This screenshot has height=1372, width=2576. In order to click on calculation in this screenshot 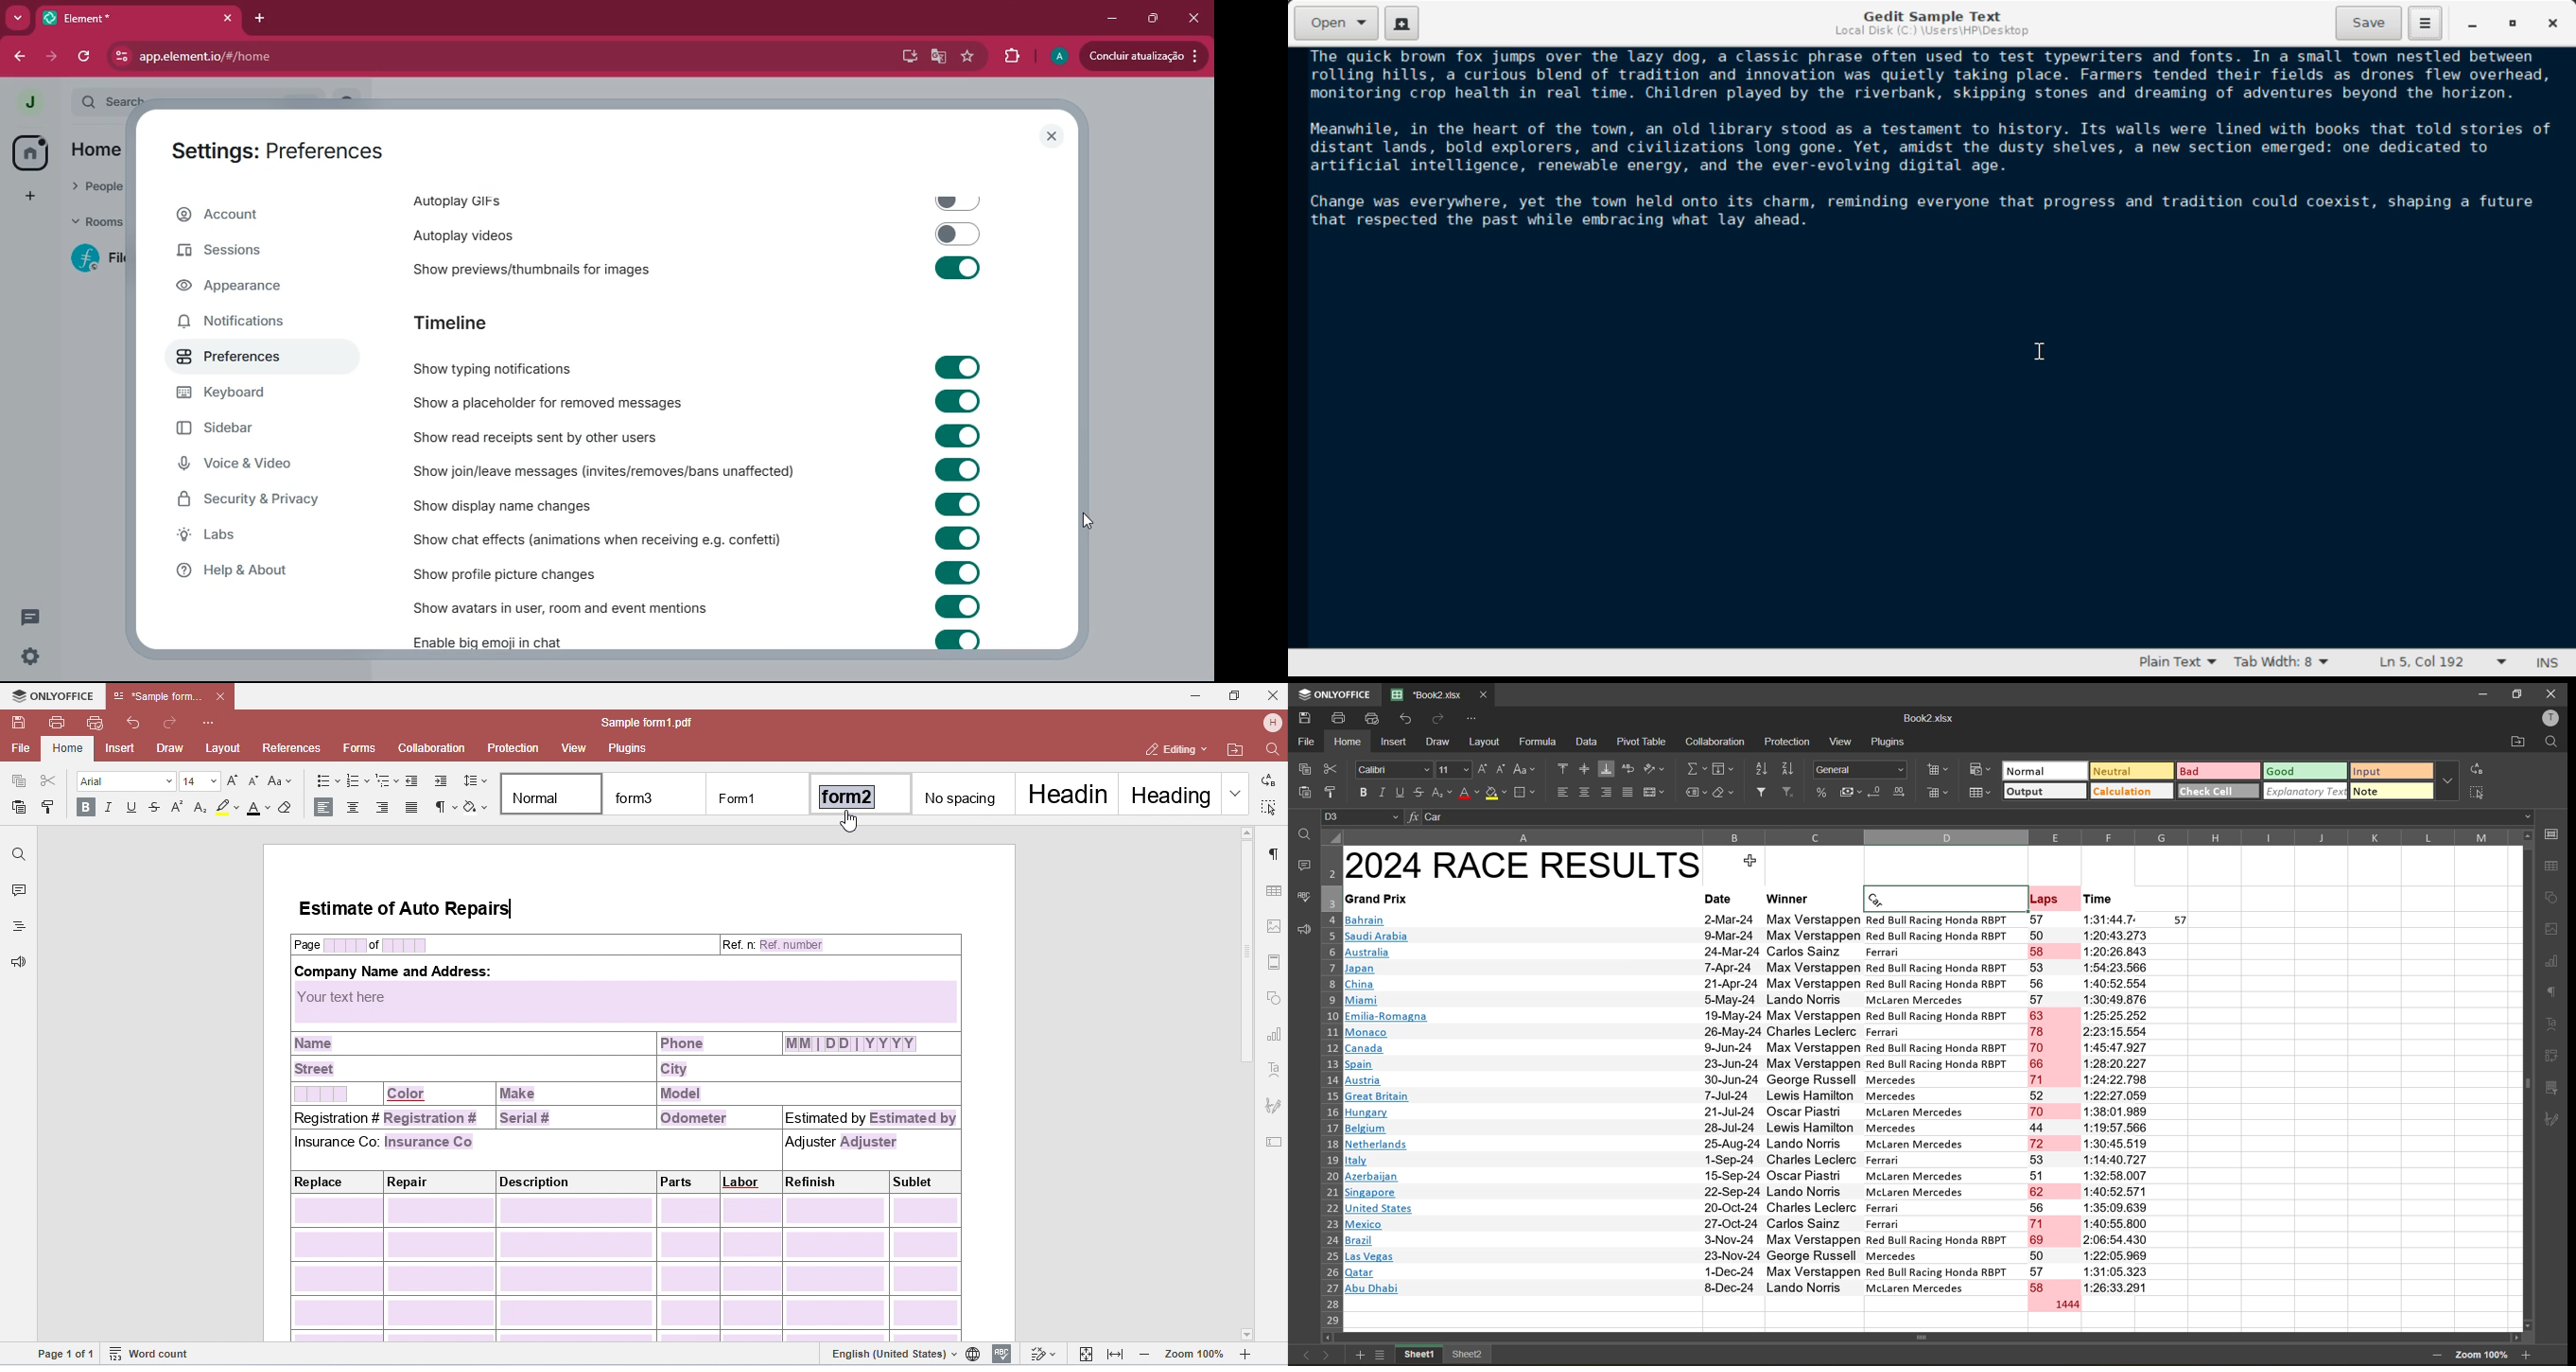, I will do `click(2133, 792)`.